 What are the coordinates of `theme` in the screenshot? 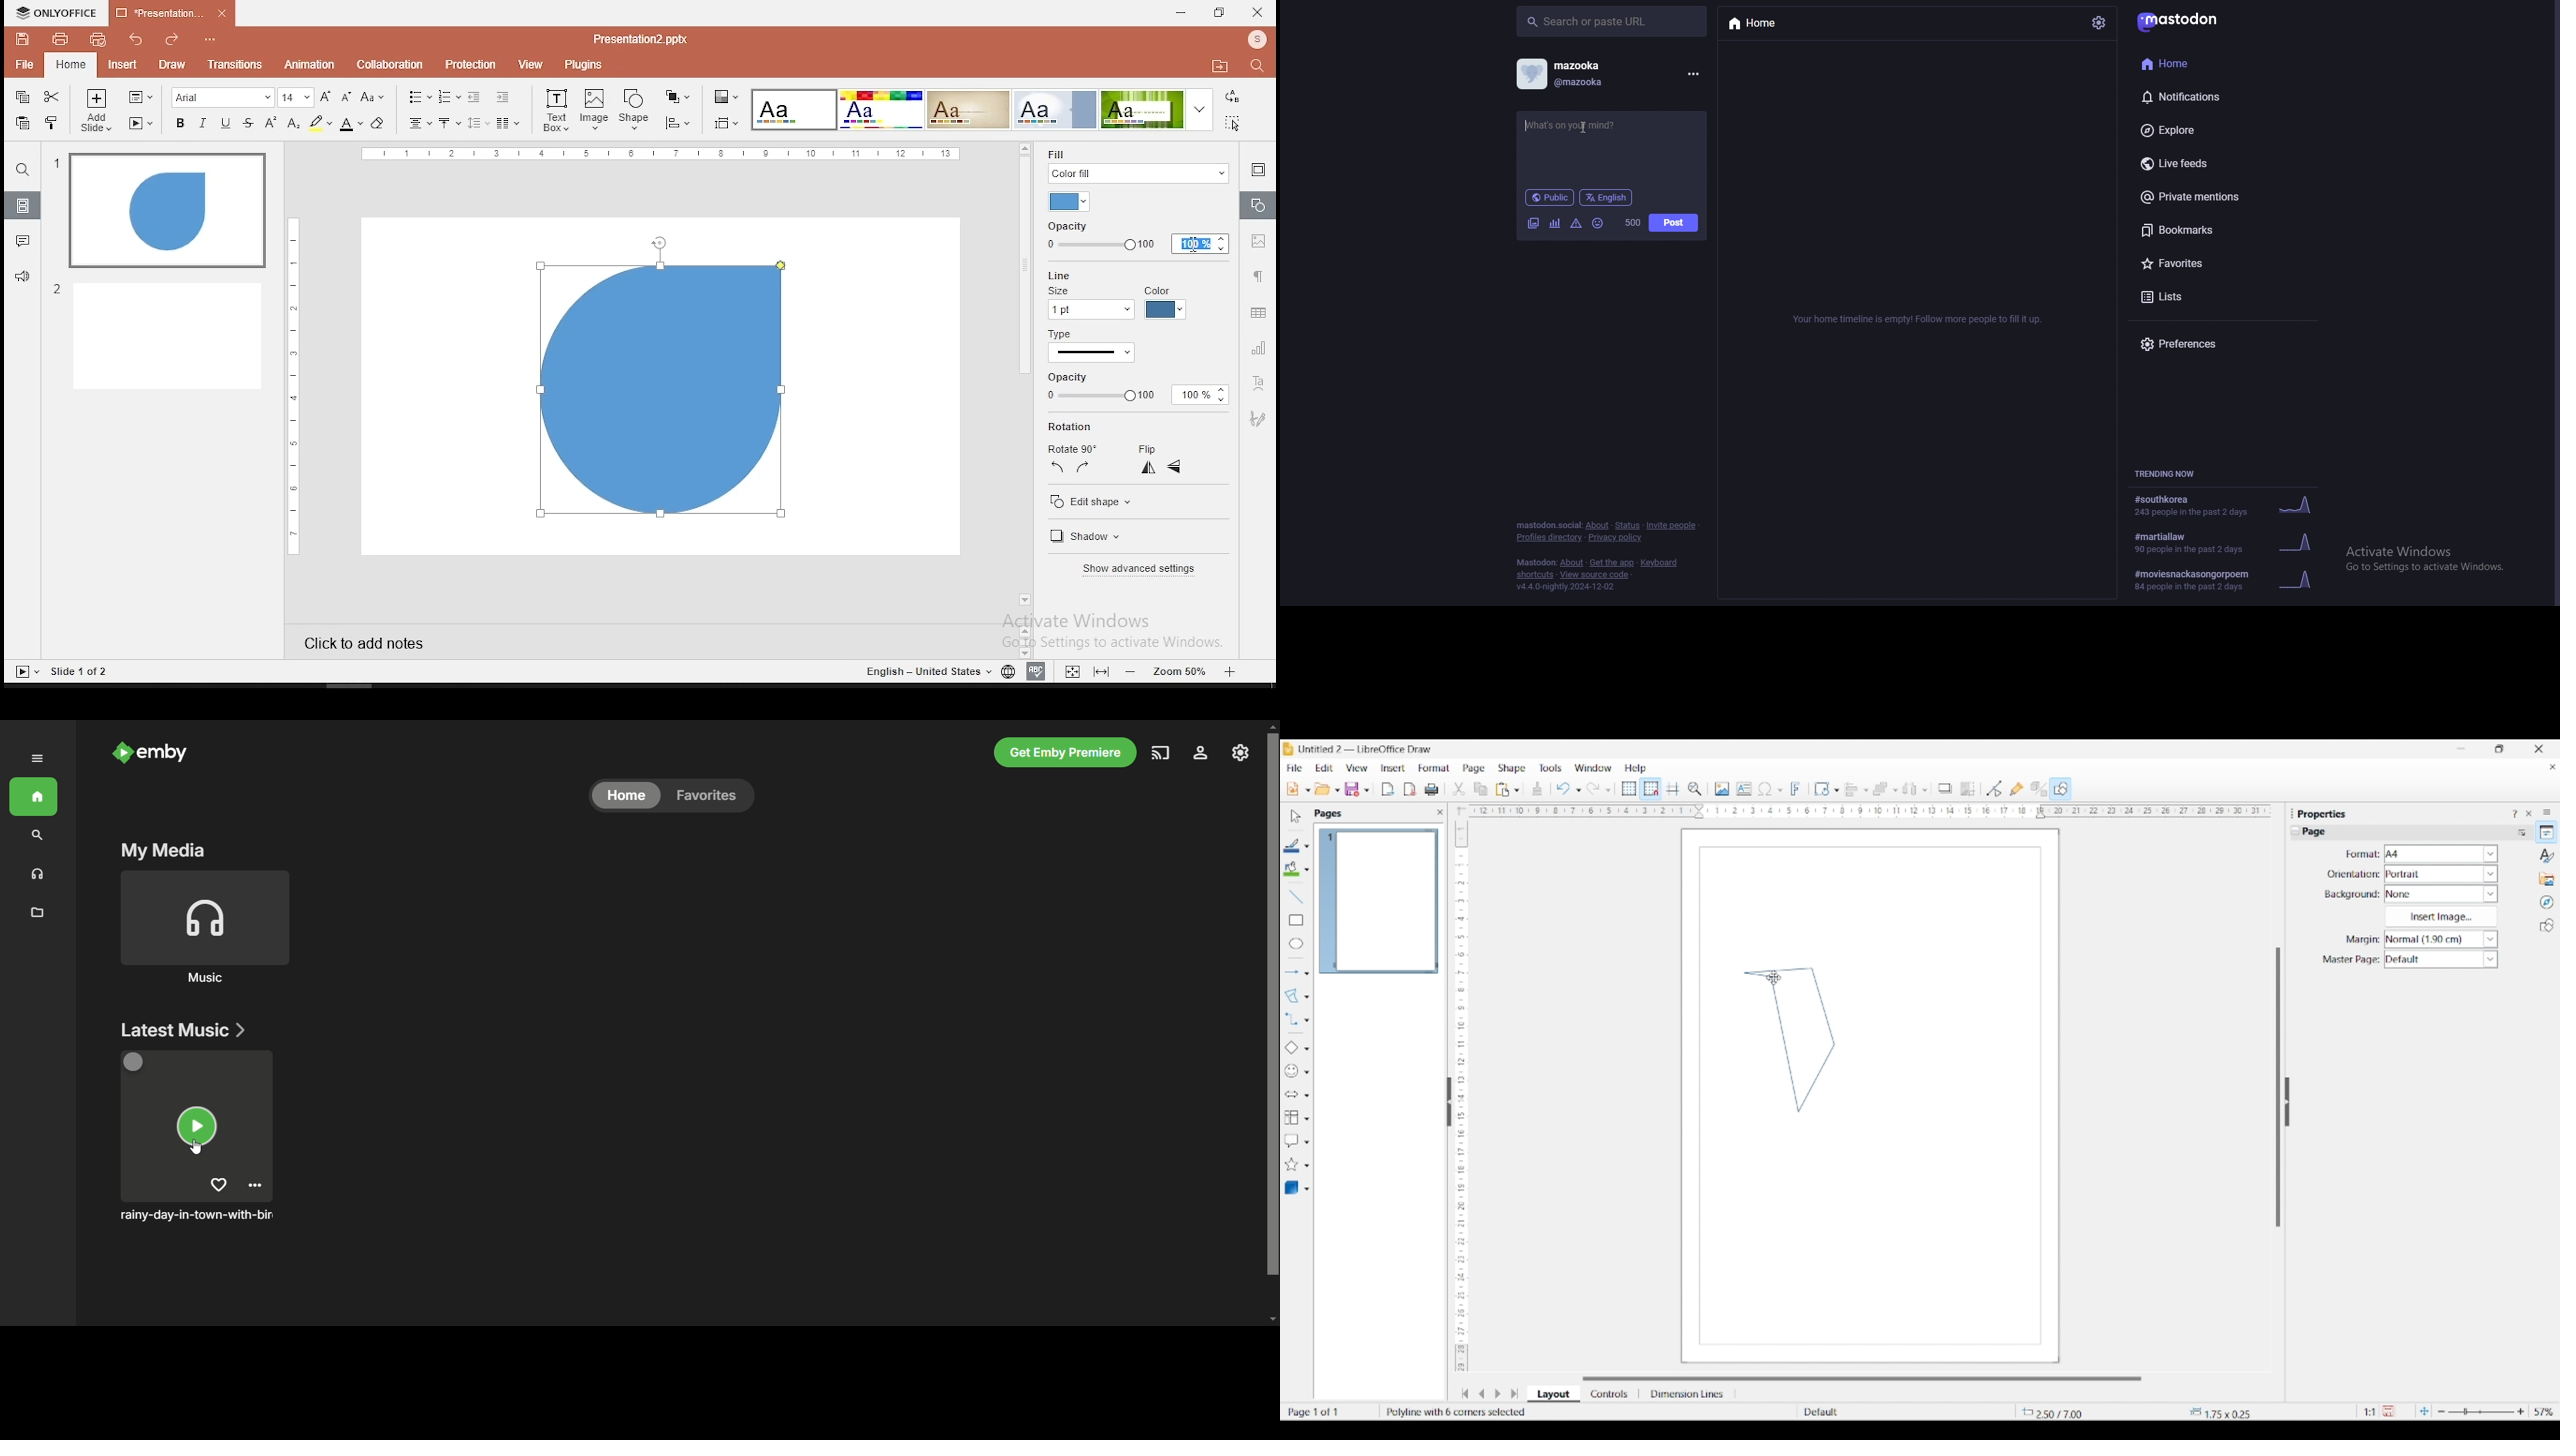 It's located at (1056, 109).